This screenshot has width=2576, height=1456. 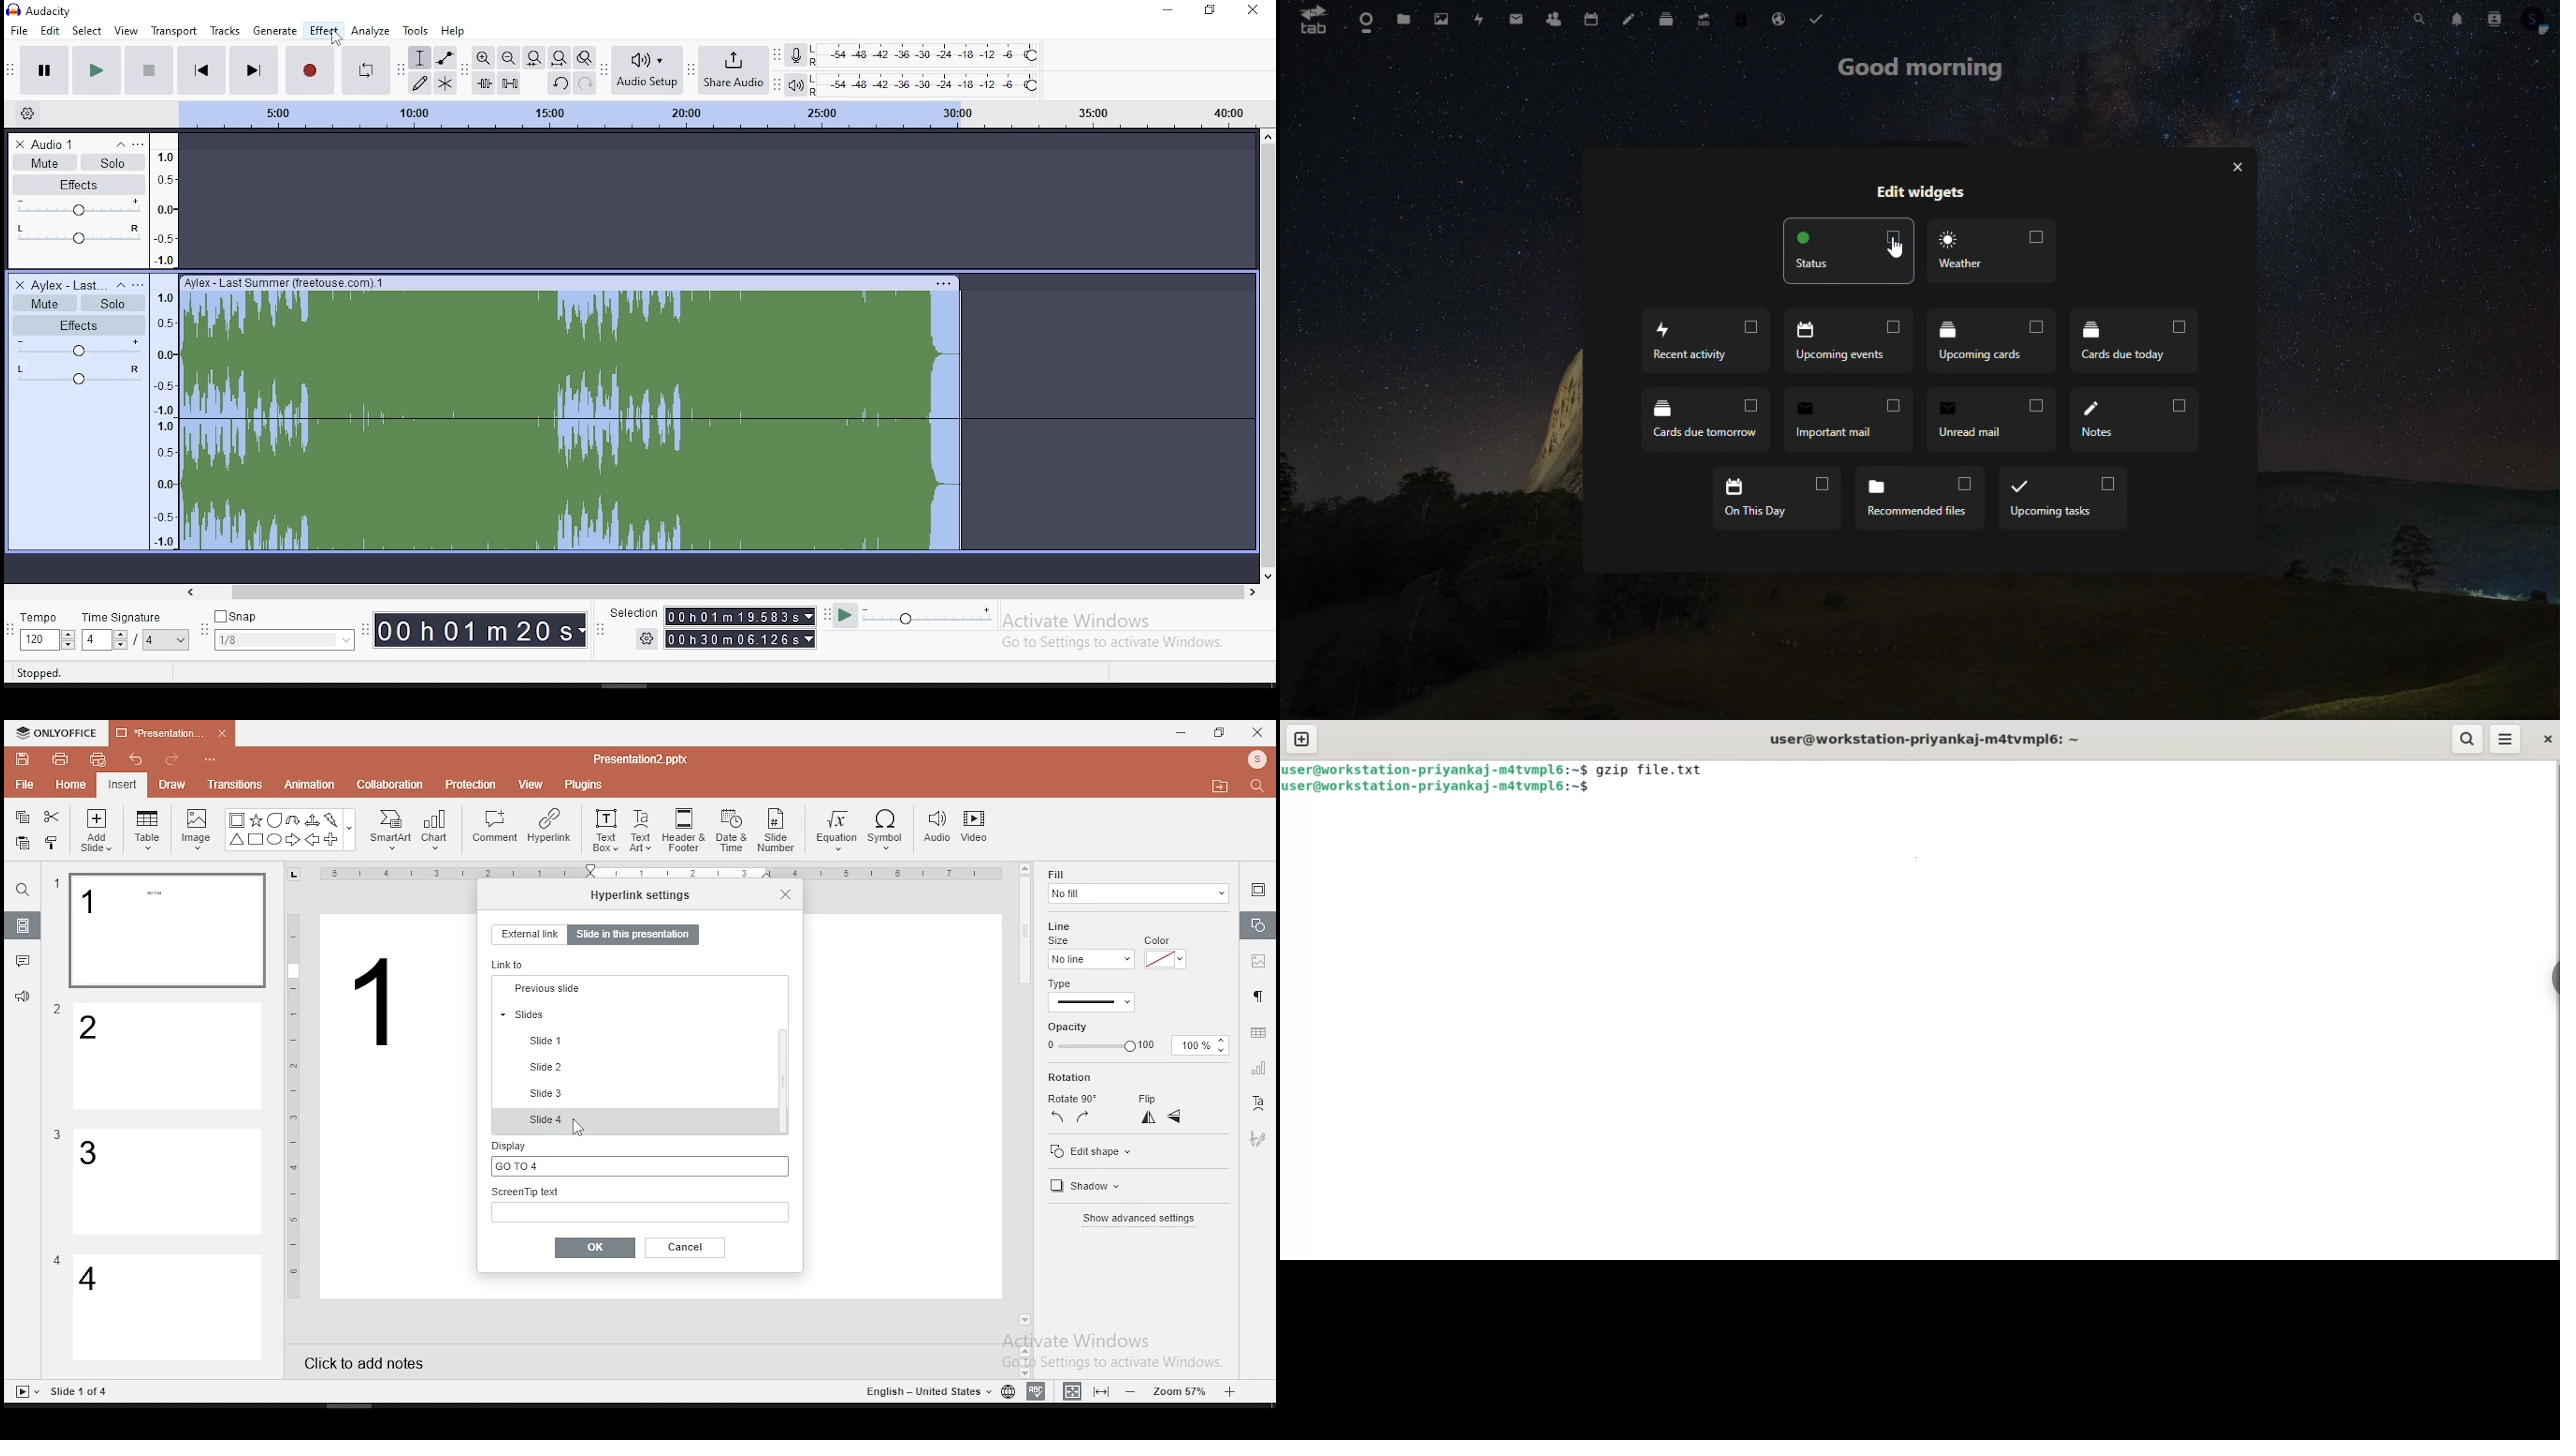 I want to click on Arrow triways, so click(x=313, y=820).